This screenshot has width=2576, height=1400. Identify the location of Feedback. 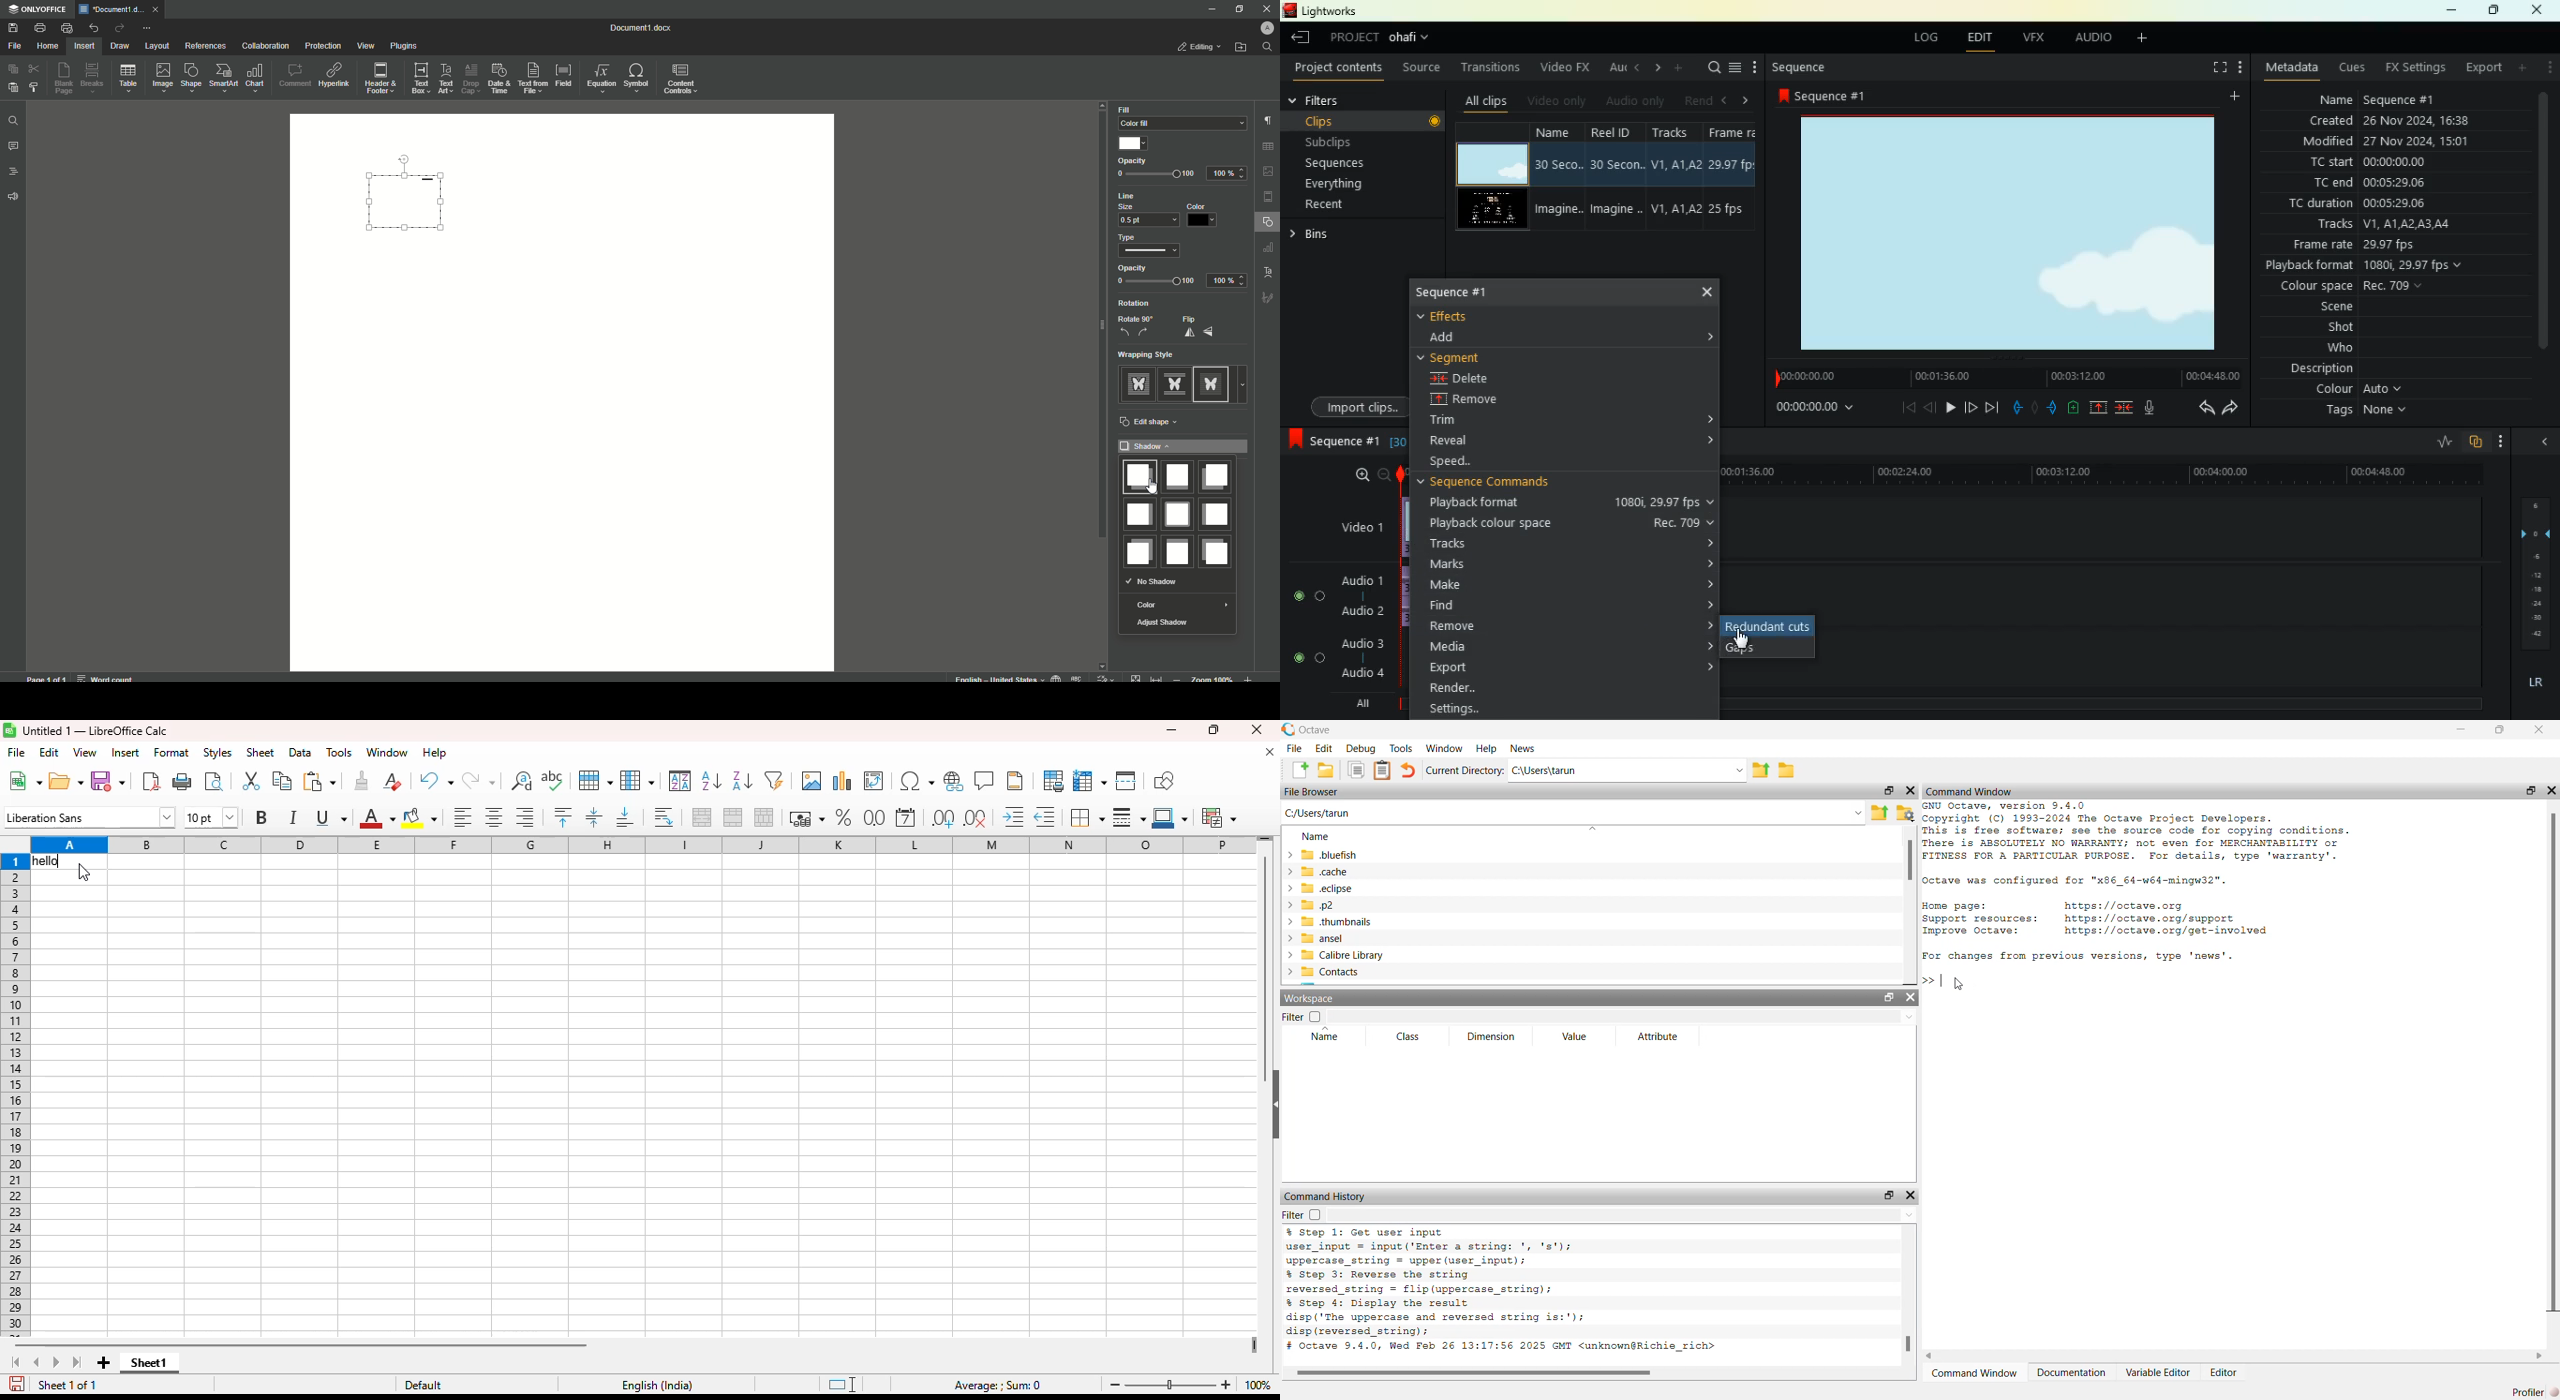
(15, 197).